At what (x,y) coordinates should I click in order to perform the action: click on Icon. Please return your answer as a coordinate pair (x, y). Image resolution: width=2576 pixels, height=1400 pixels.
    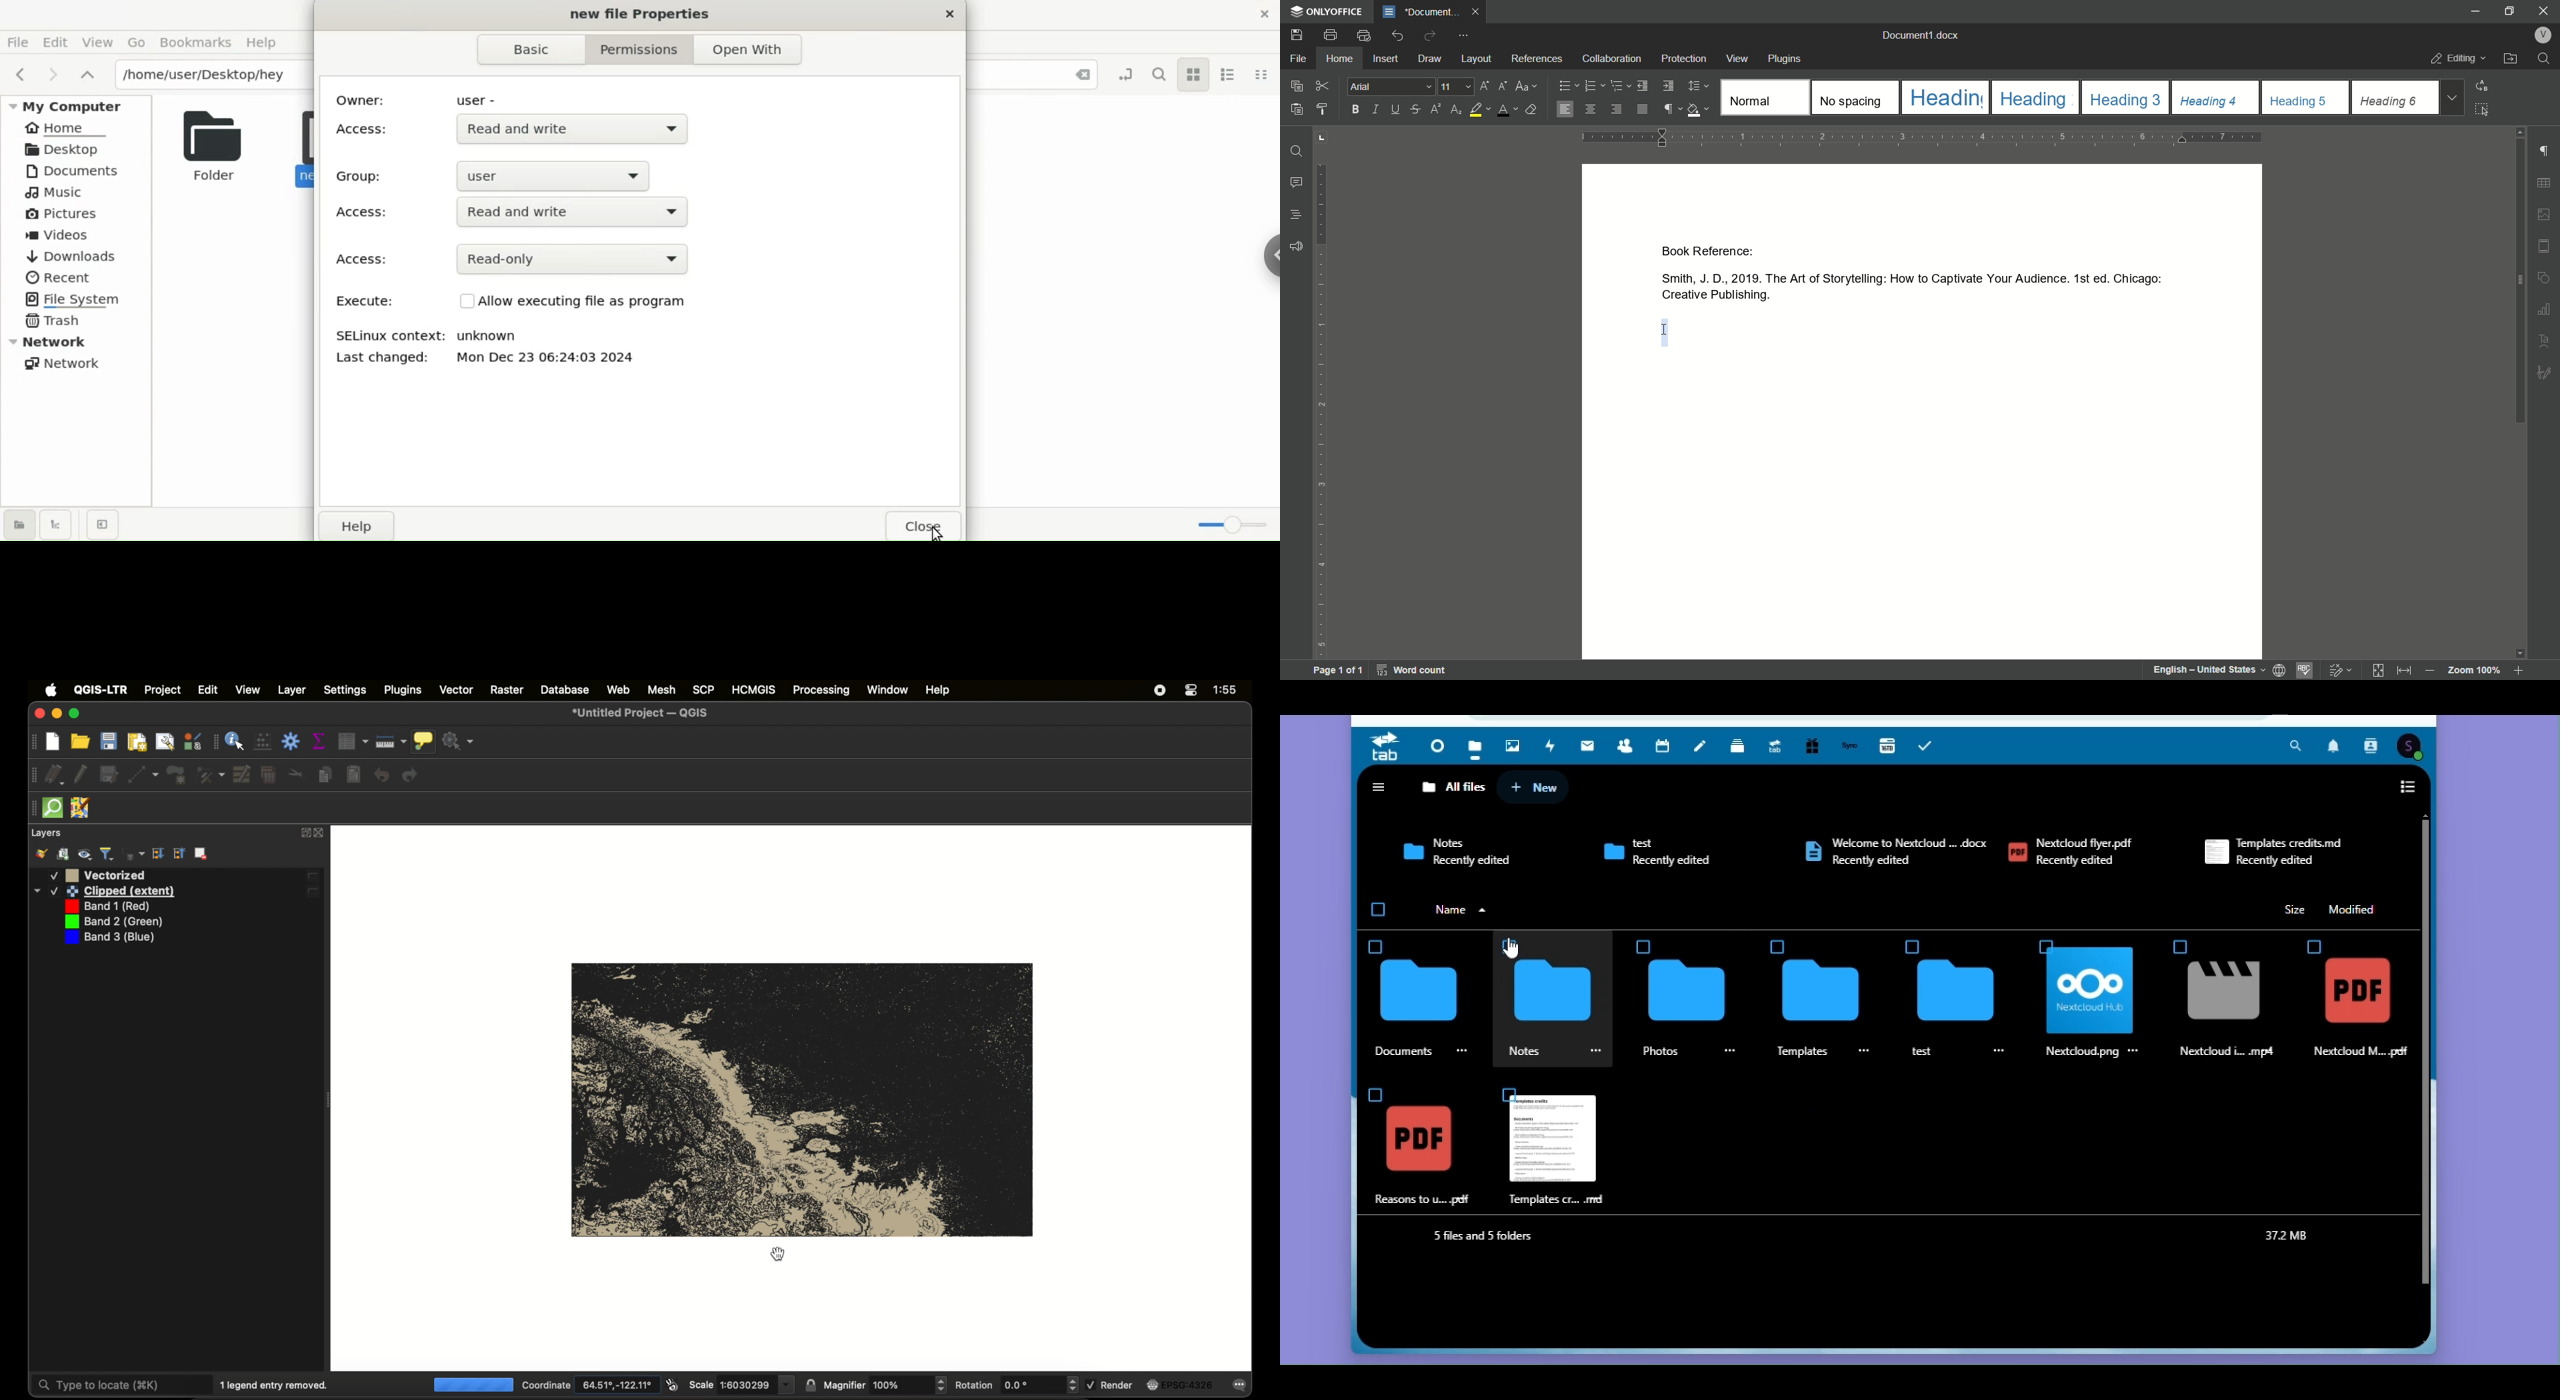
    Looking at the image, I should click on (2179, 944).